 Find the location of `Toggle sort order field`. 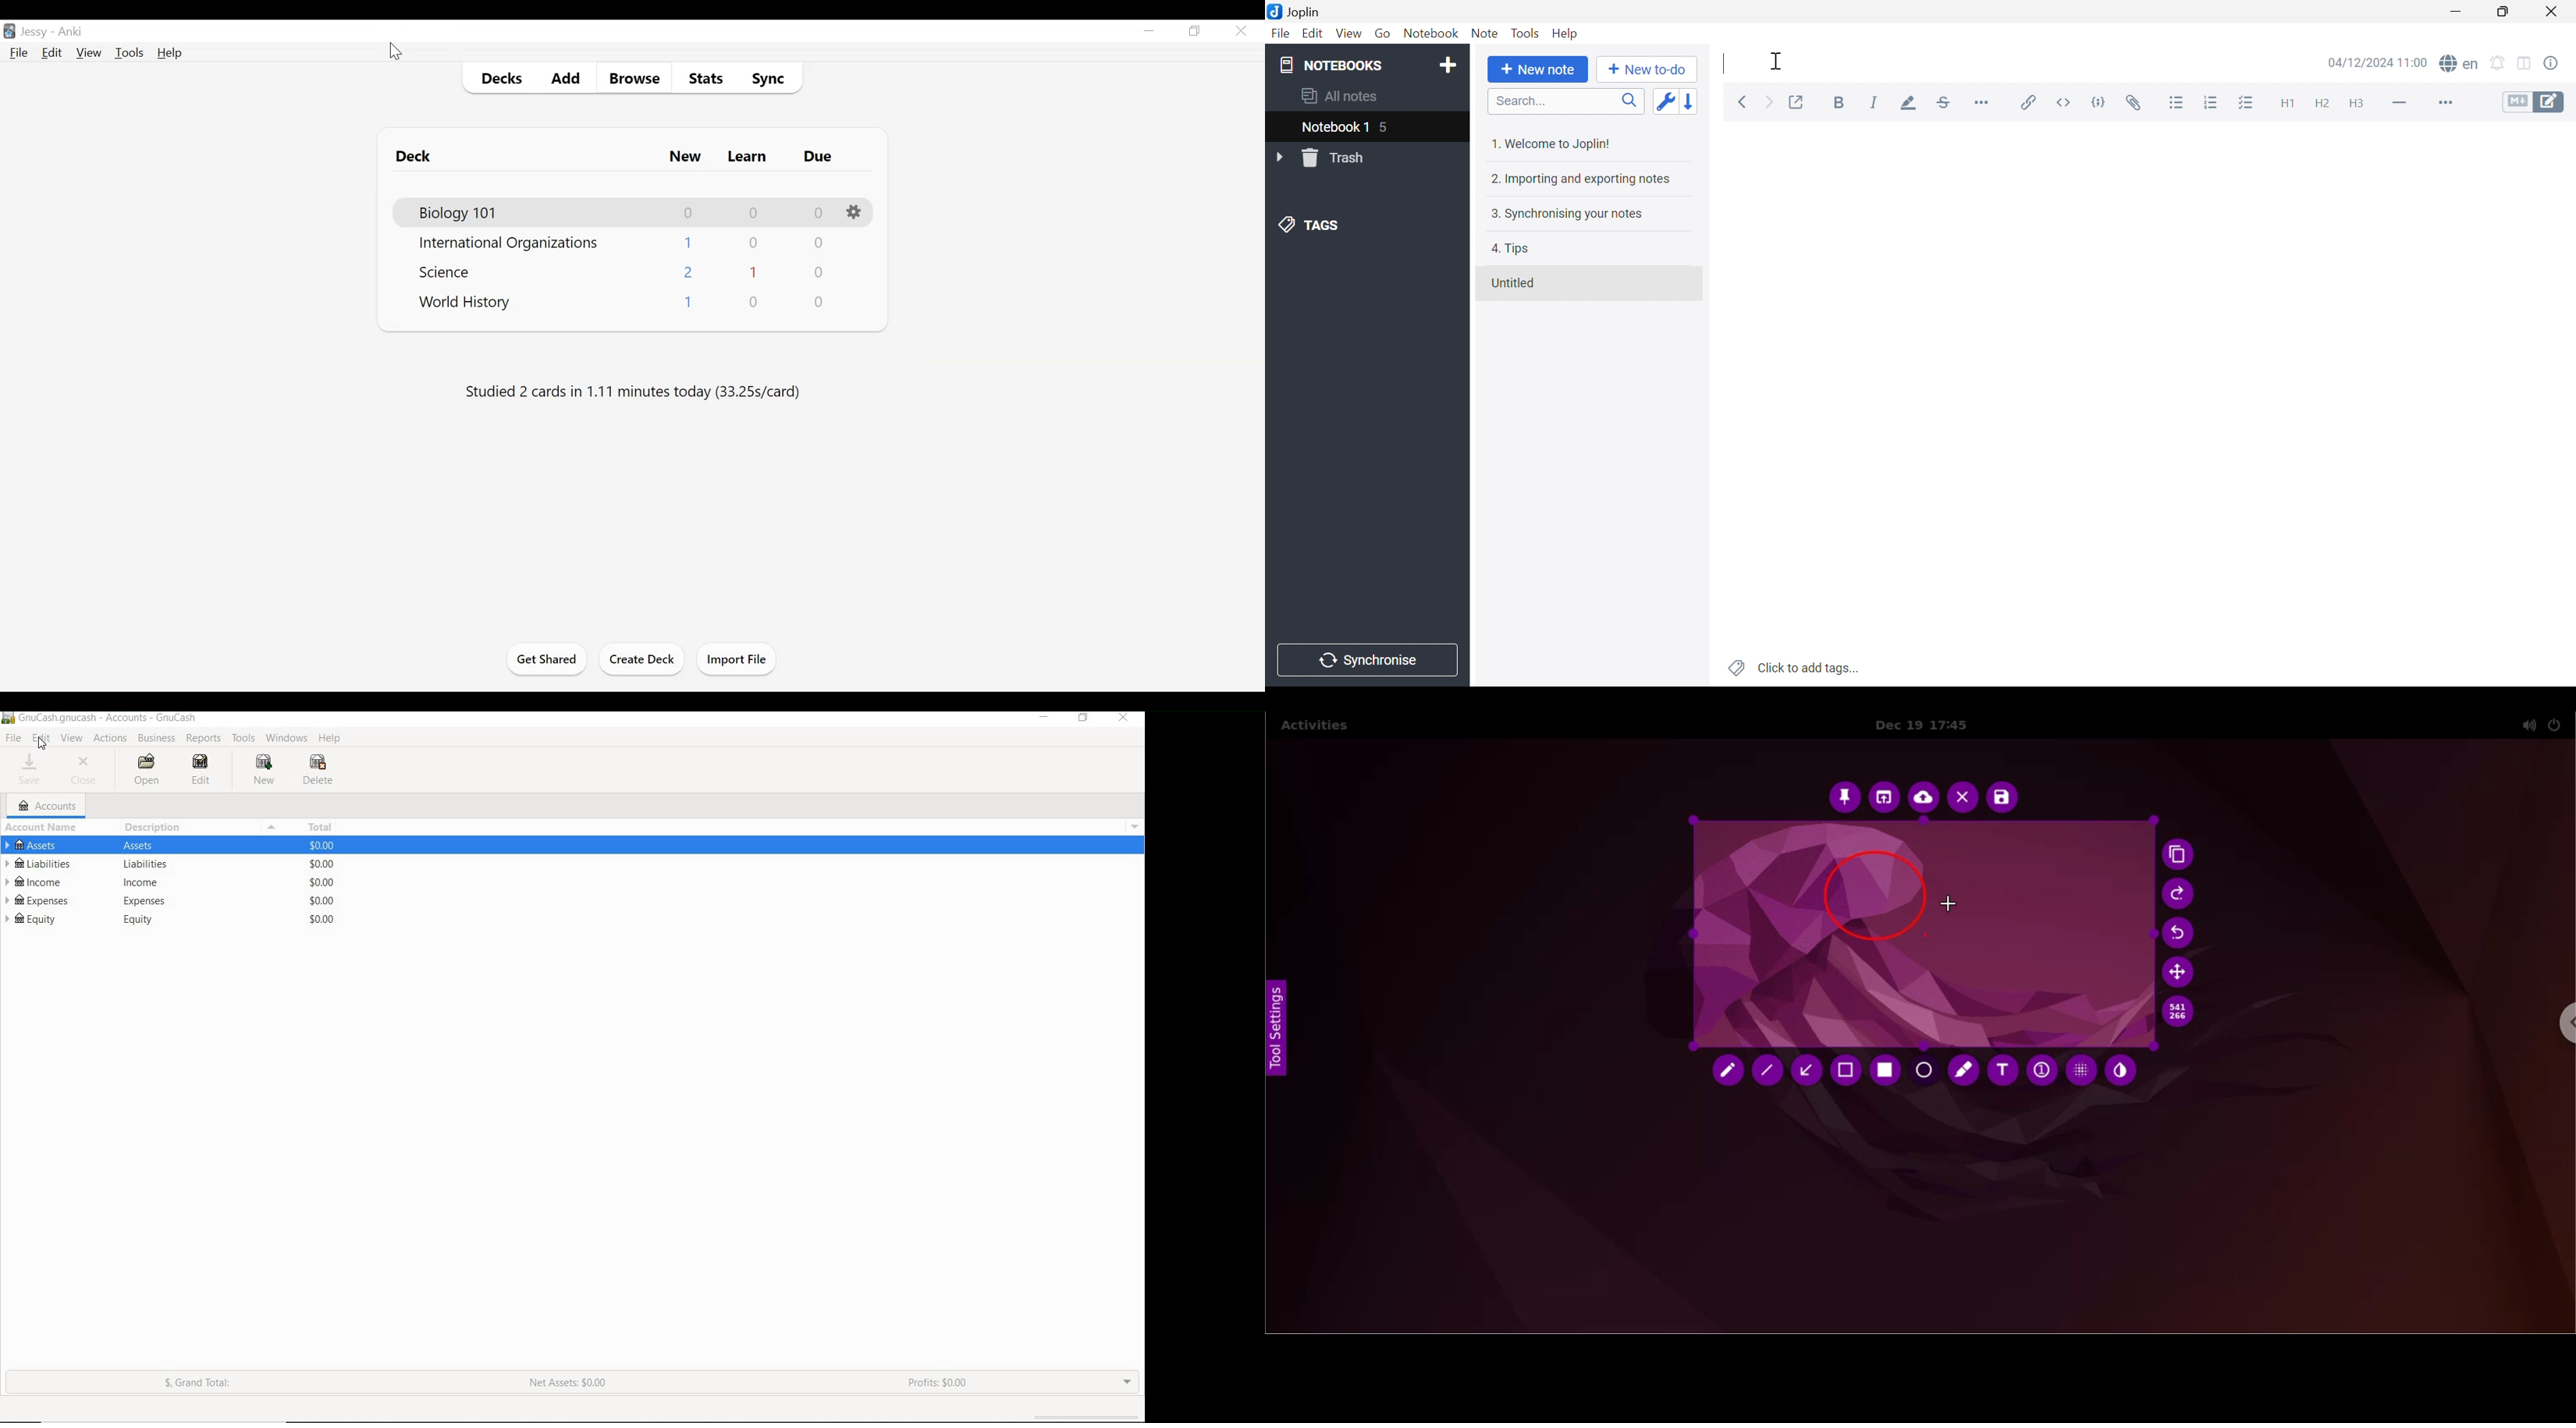

Toggle sort order field is located at coordinates (1666, 102).